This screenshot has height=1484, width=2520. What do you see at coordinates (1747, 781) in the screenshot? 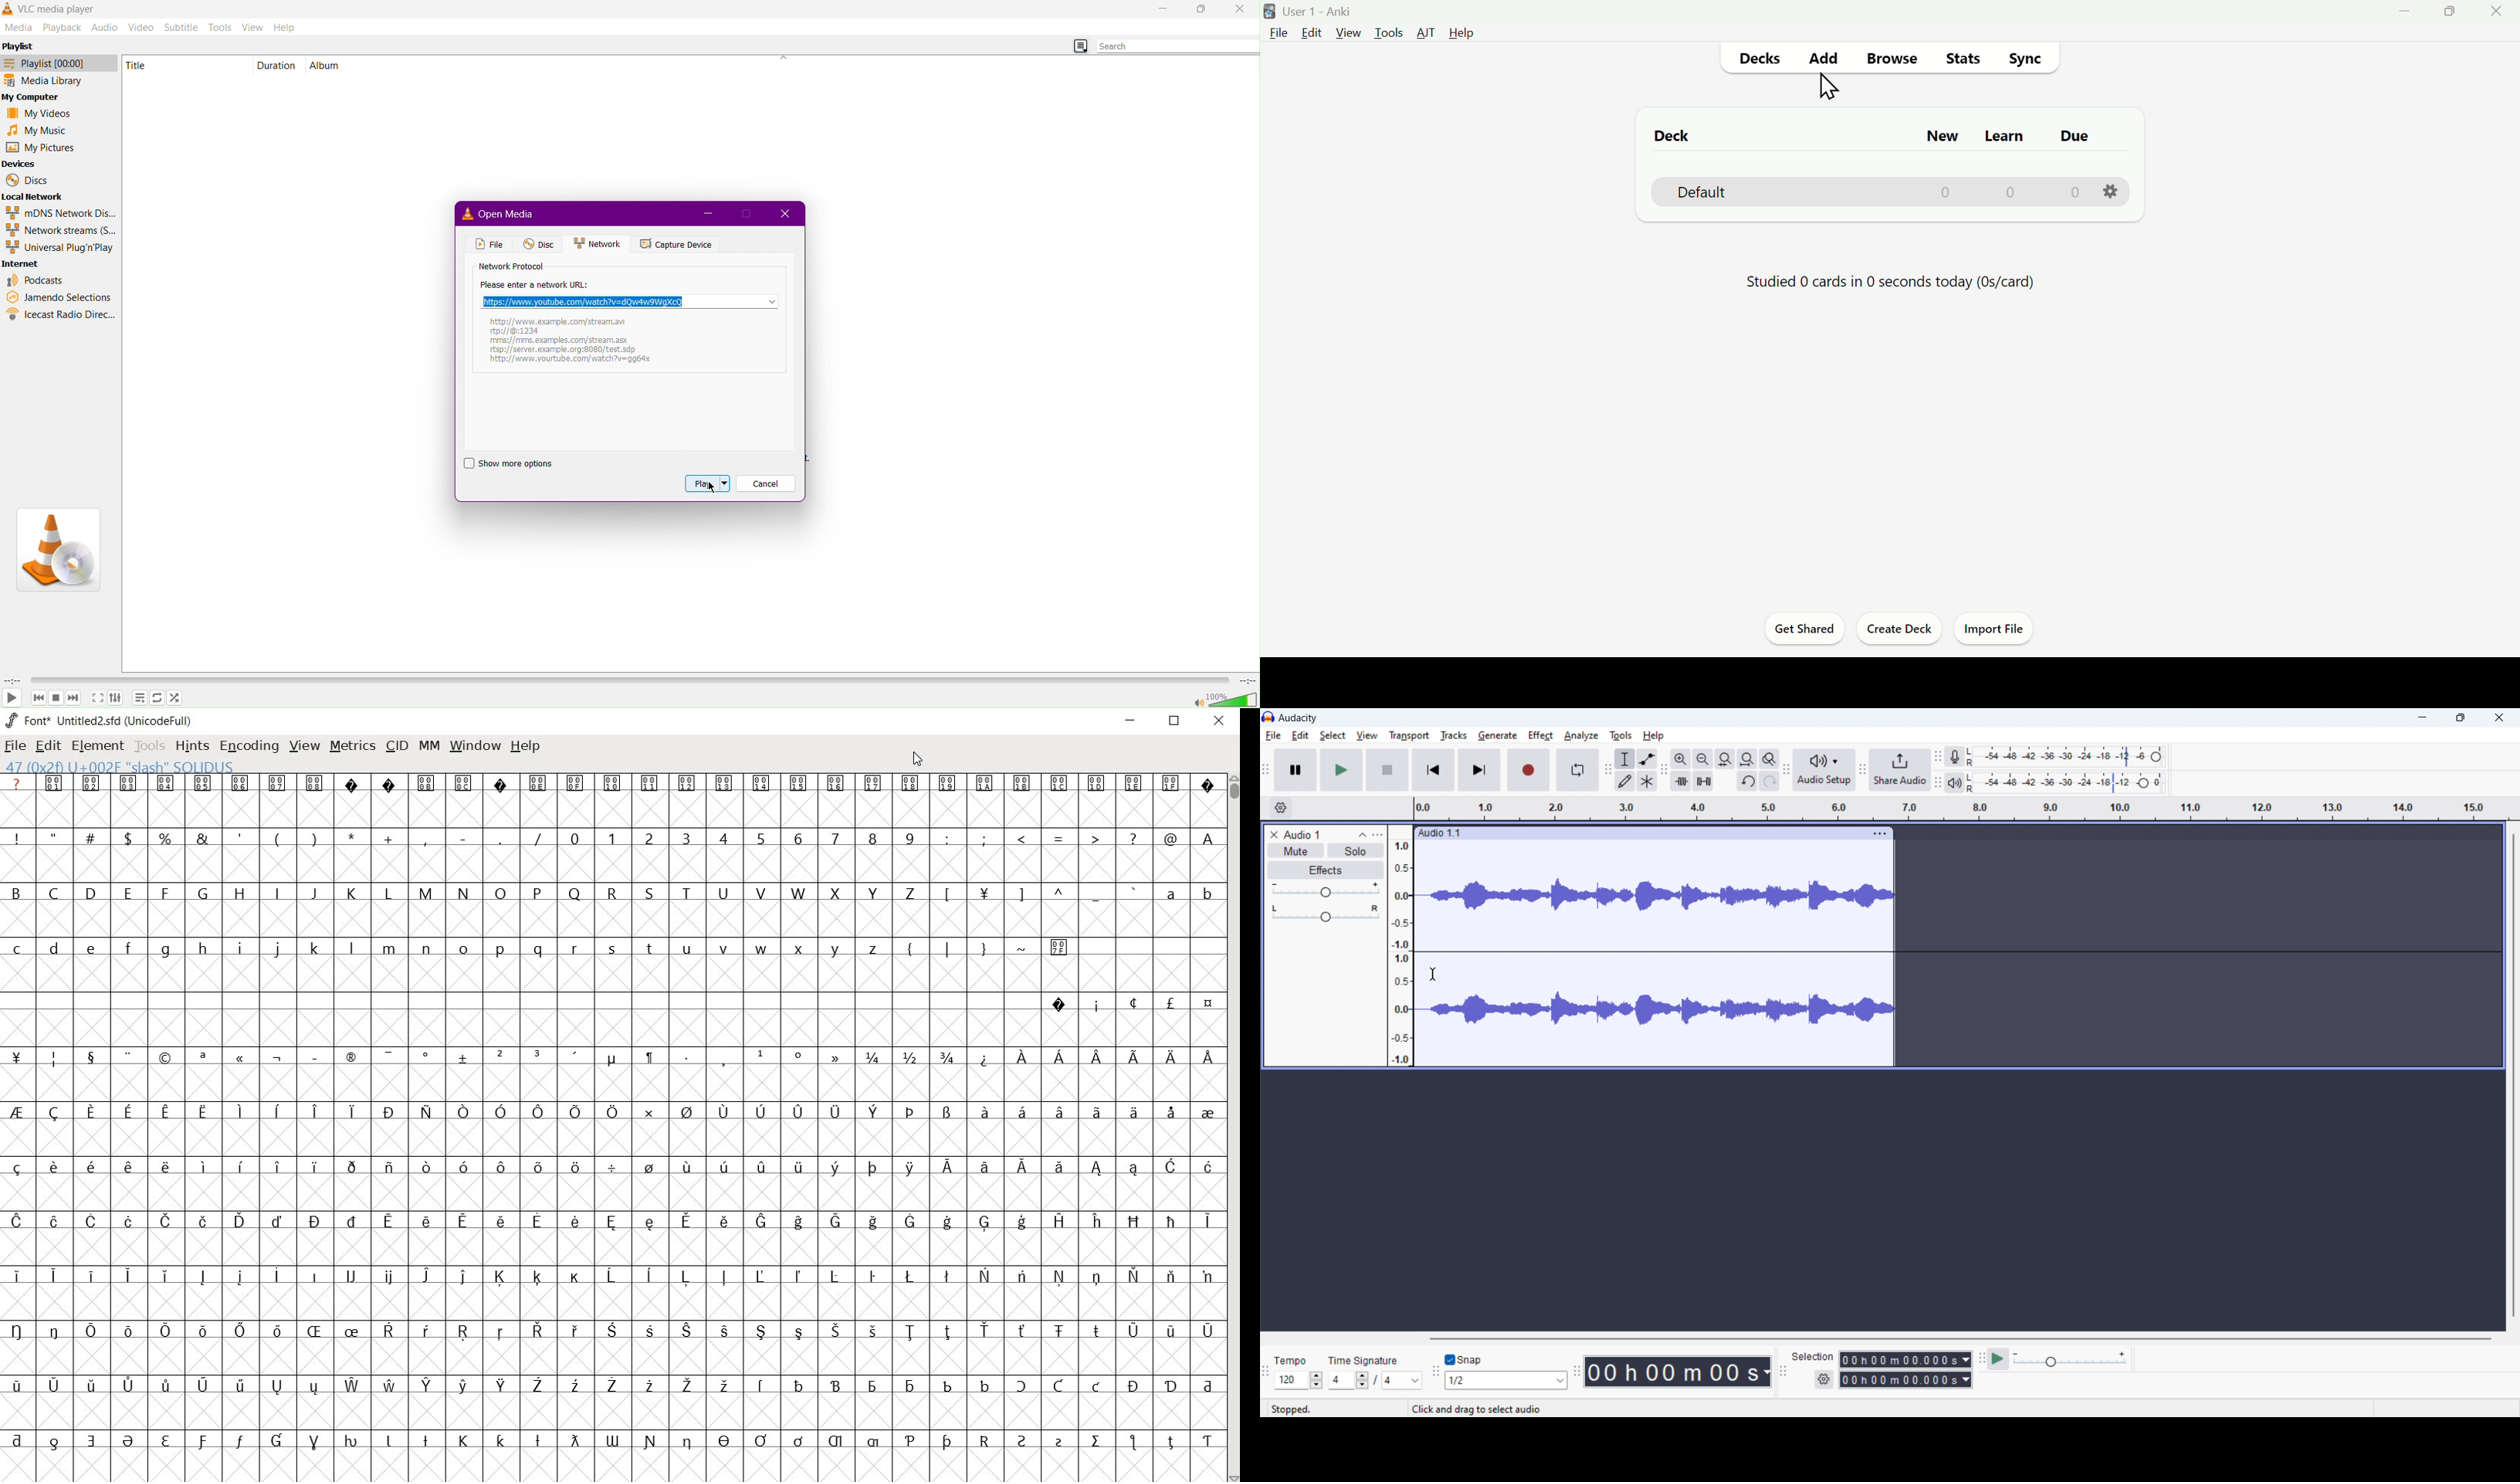
I see `undo` at bounding box center [1747, 781].